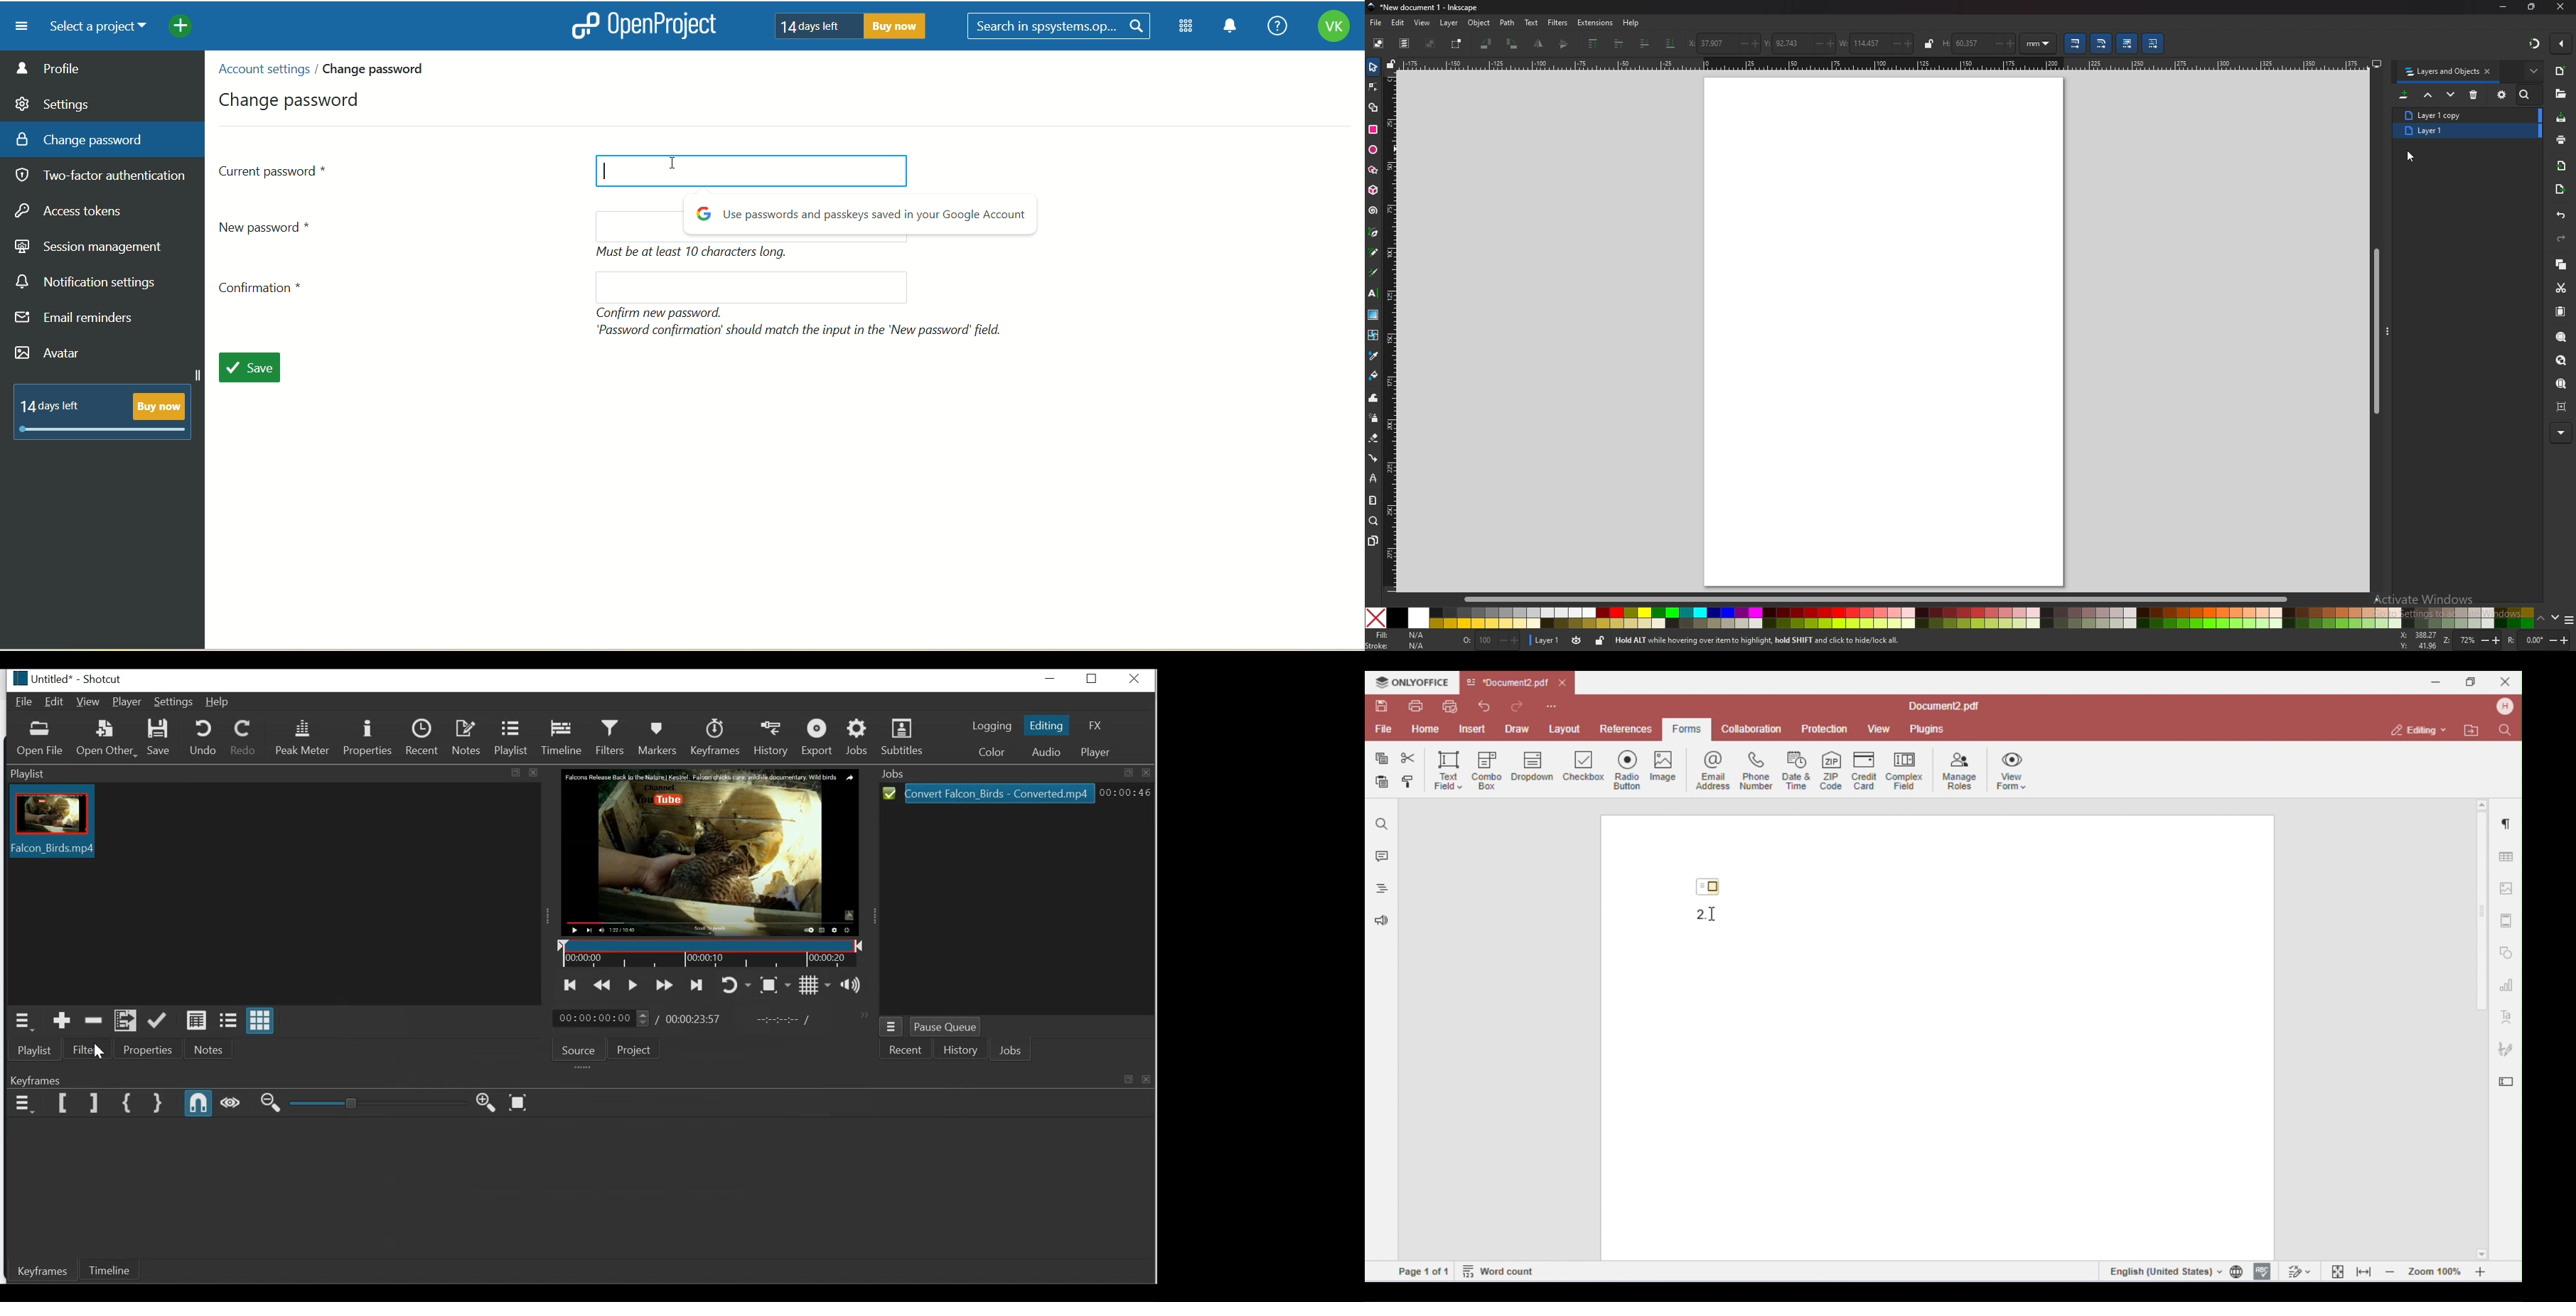 Image resolution: width=2576 pixels, height=1316 pixels. What do you see at coordinates (2538, 640) in the screenshot?
I see `rotate` at bounding box center [2538, 640].